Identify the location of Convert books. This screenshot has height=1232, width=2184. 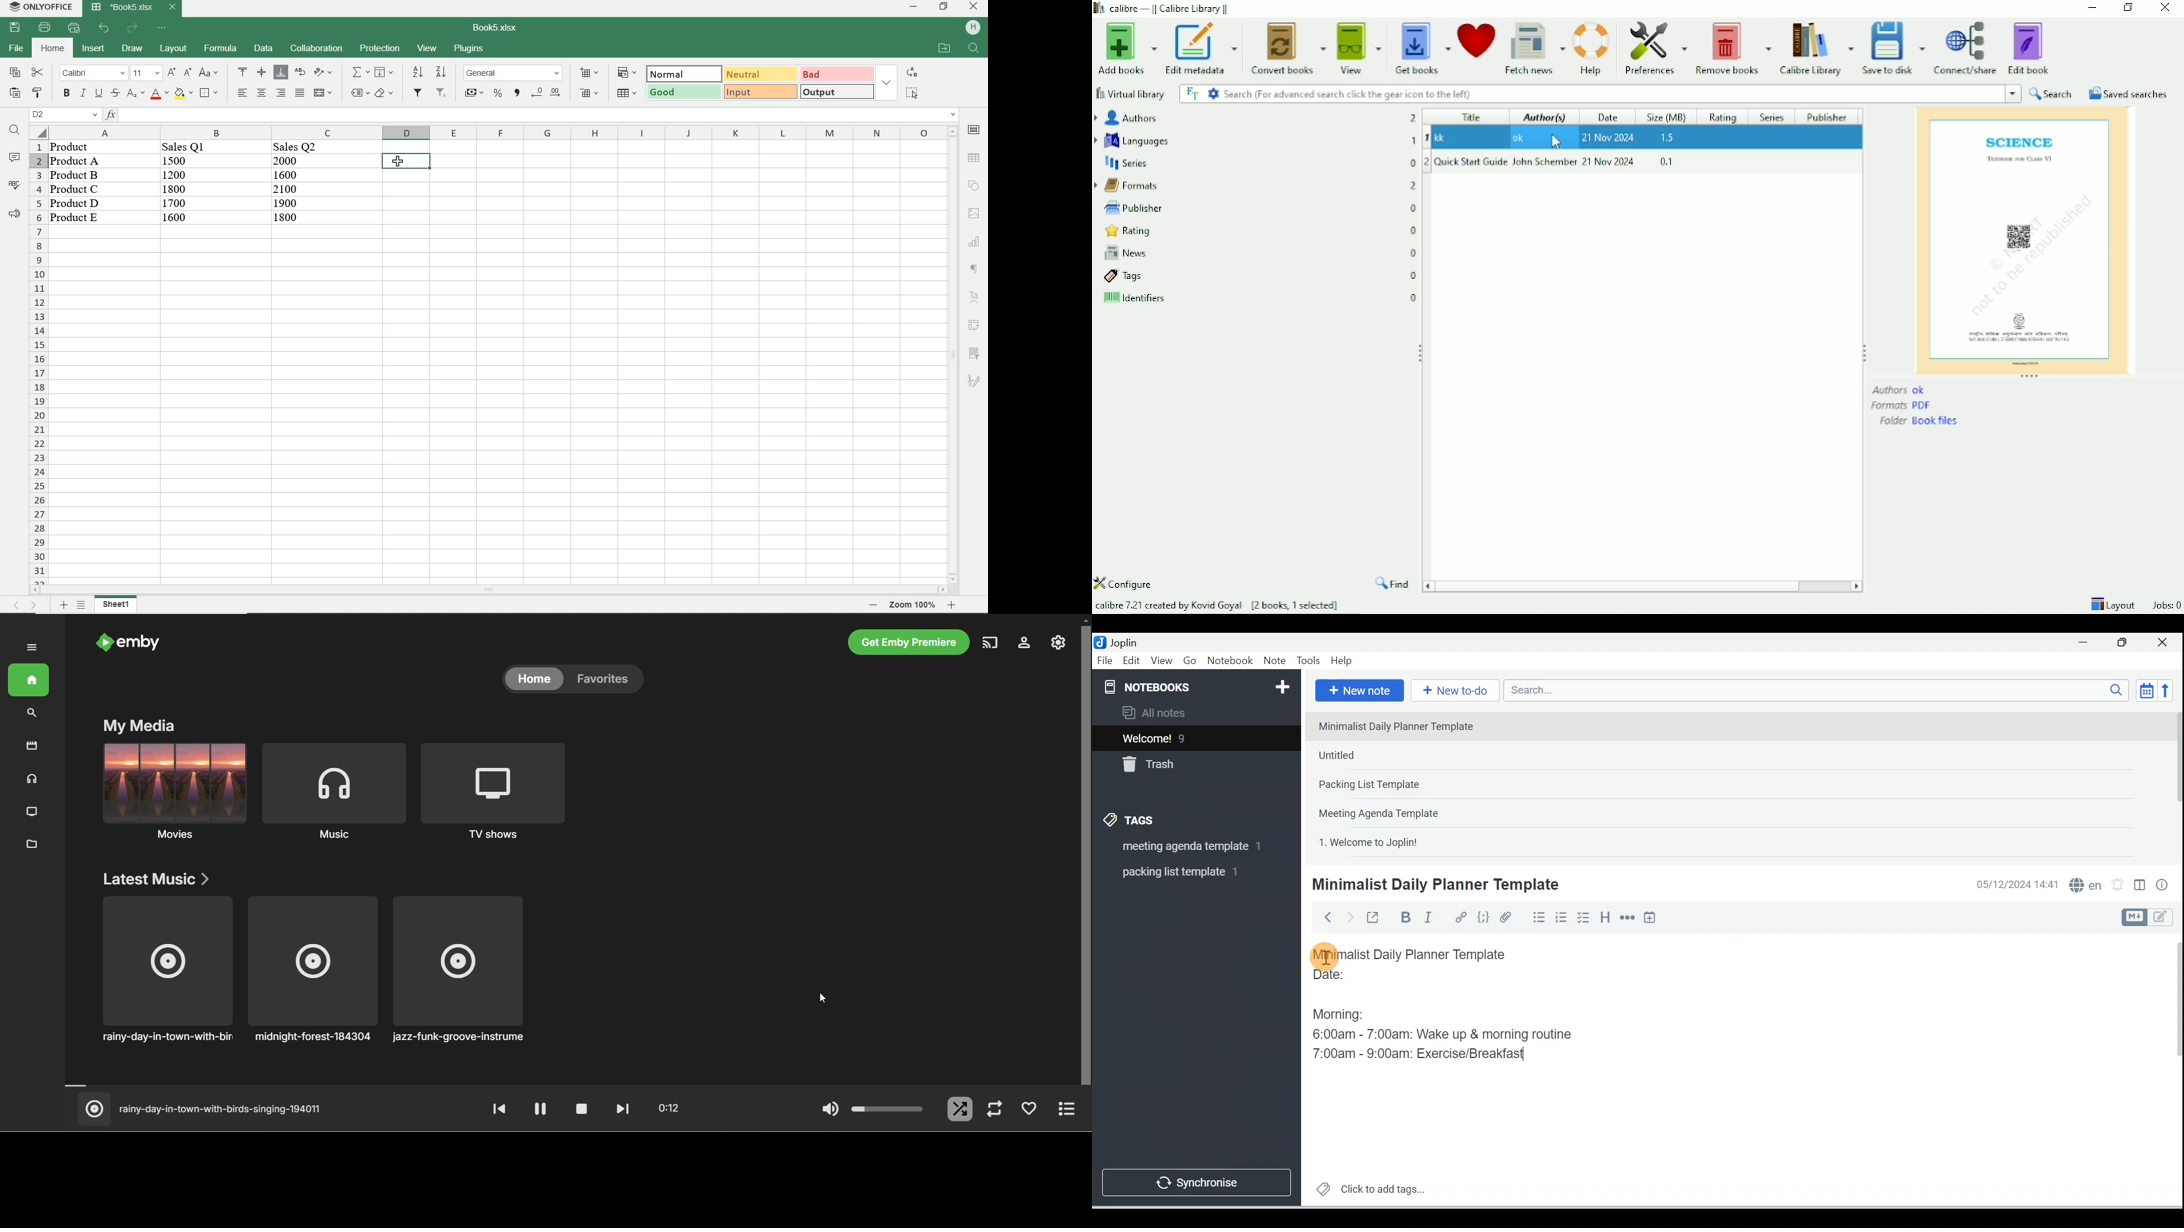
(1288, 48).